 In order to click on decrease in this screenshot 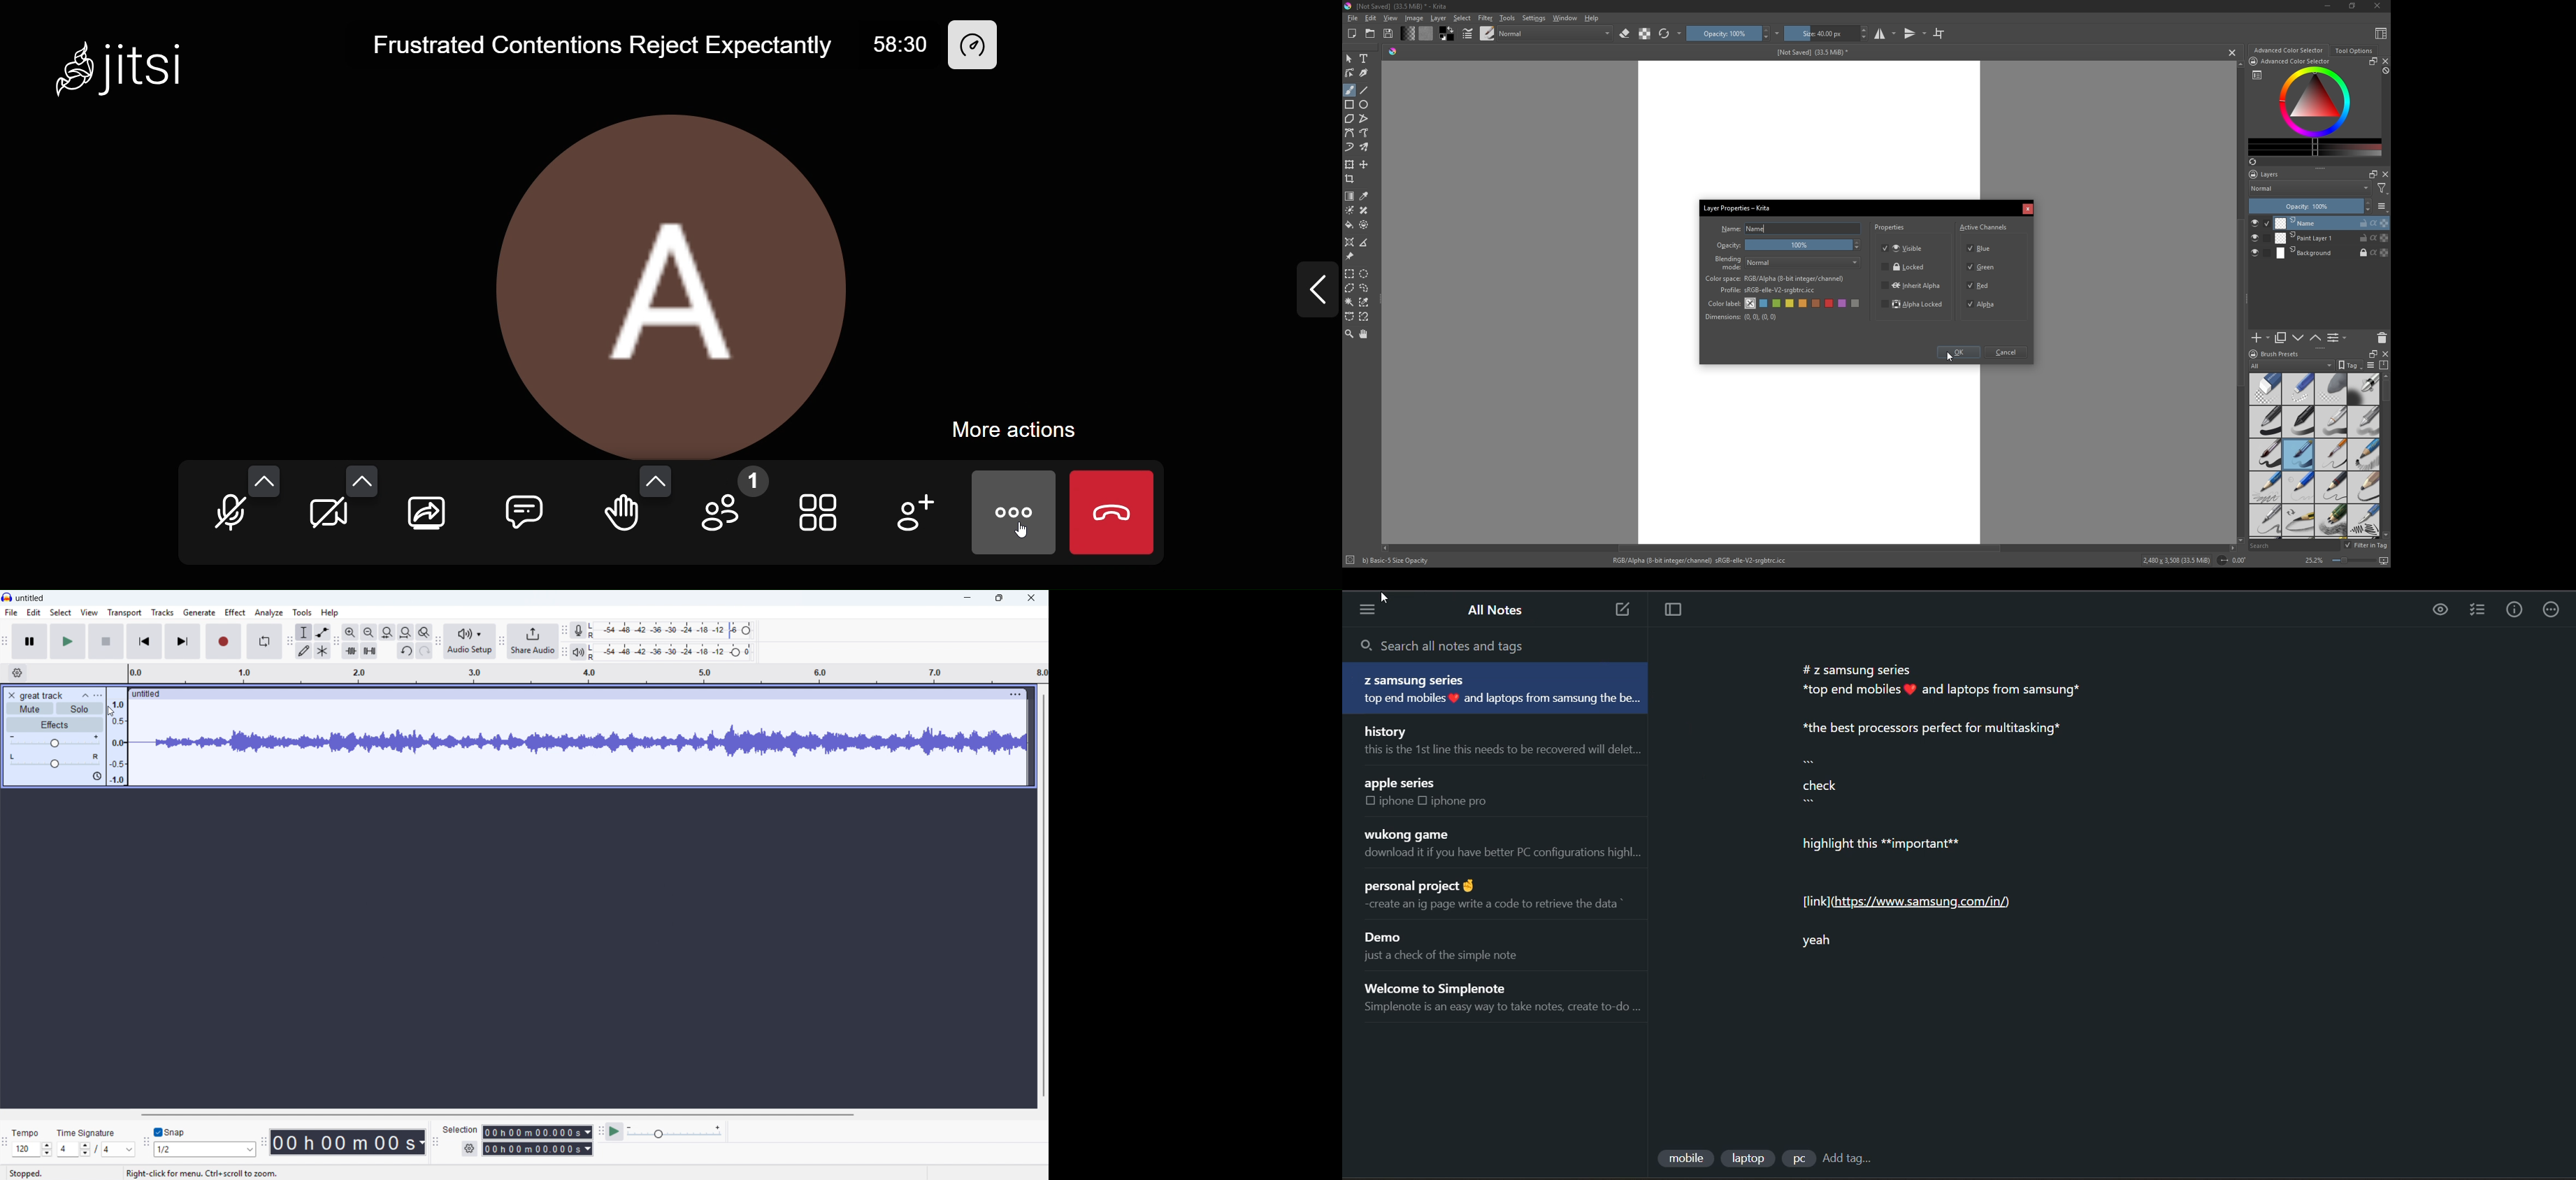, I will do `click(2367, 211)`.